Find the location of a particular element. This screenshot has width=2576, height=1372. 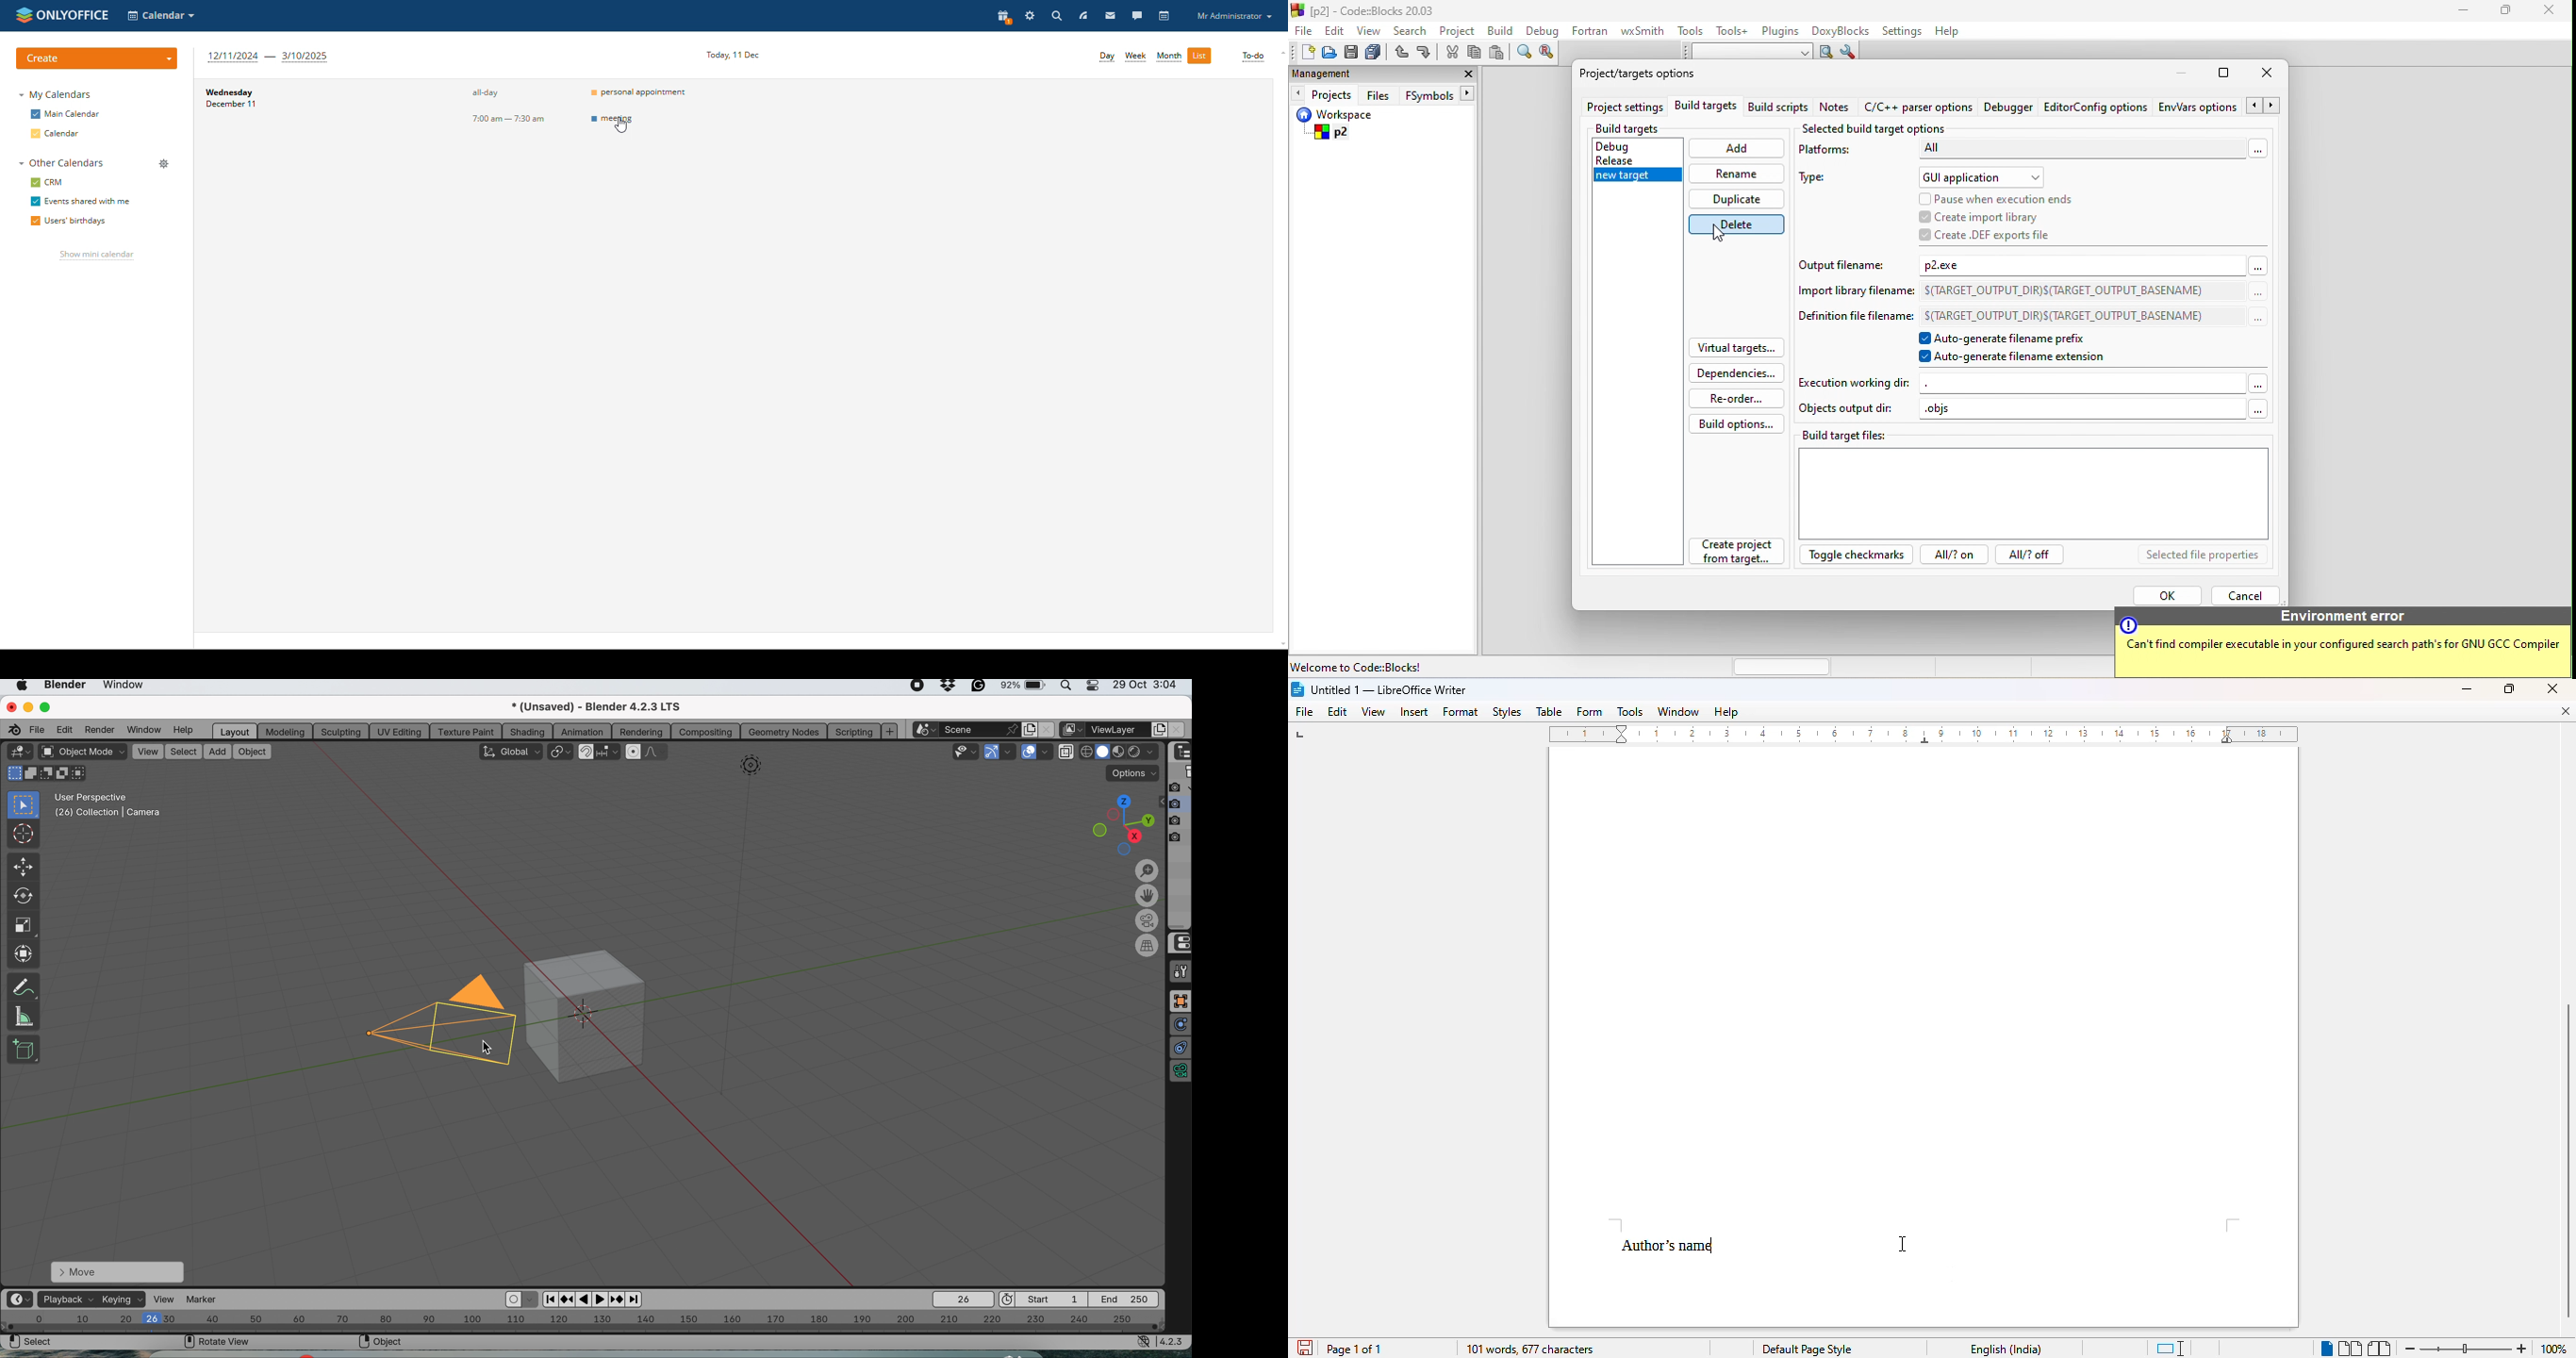

vertical scroll bar is located at coordinates (2567, 1162).